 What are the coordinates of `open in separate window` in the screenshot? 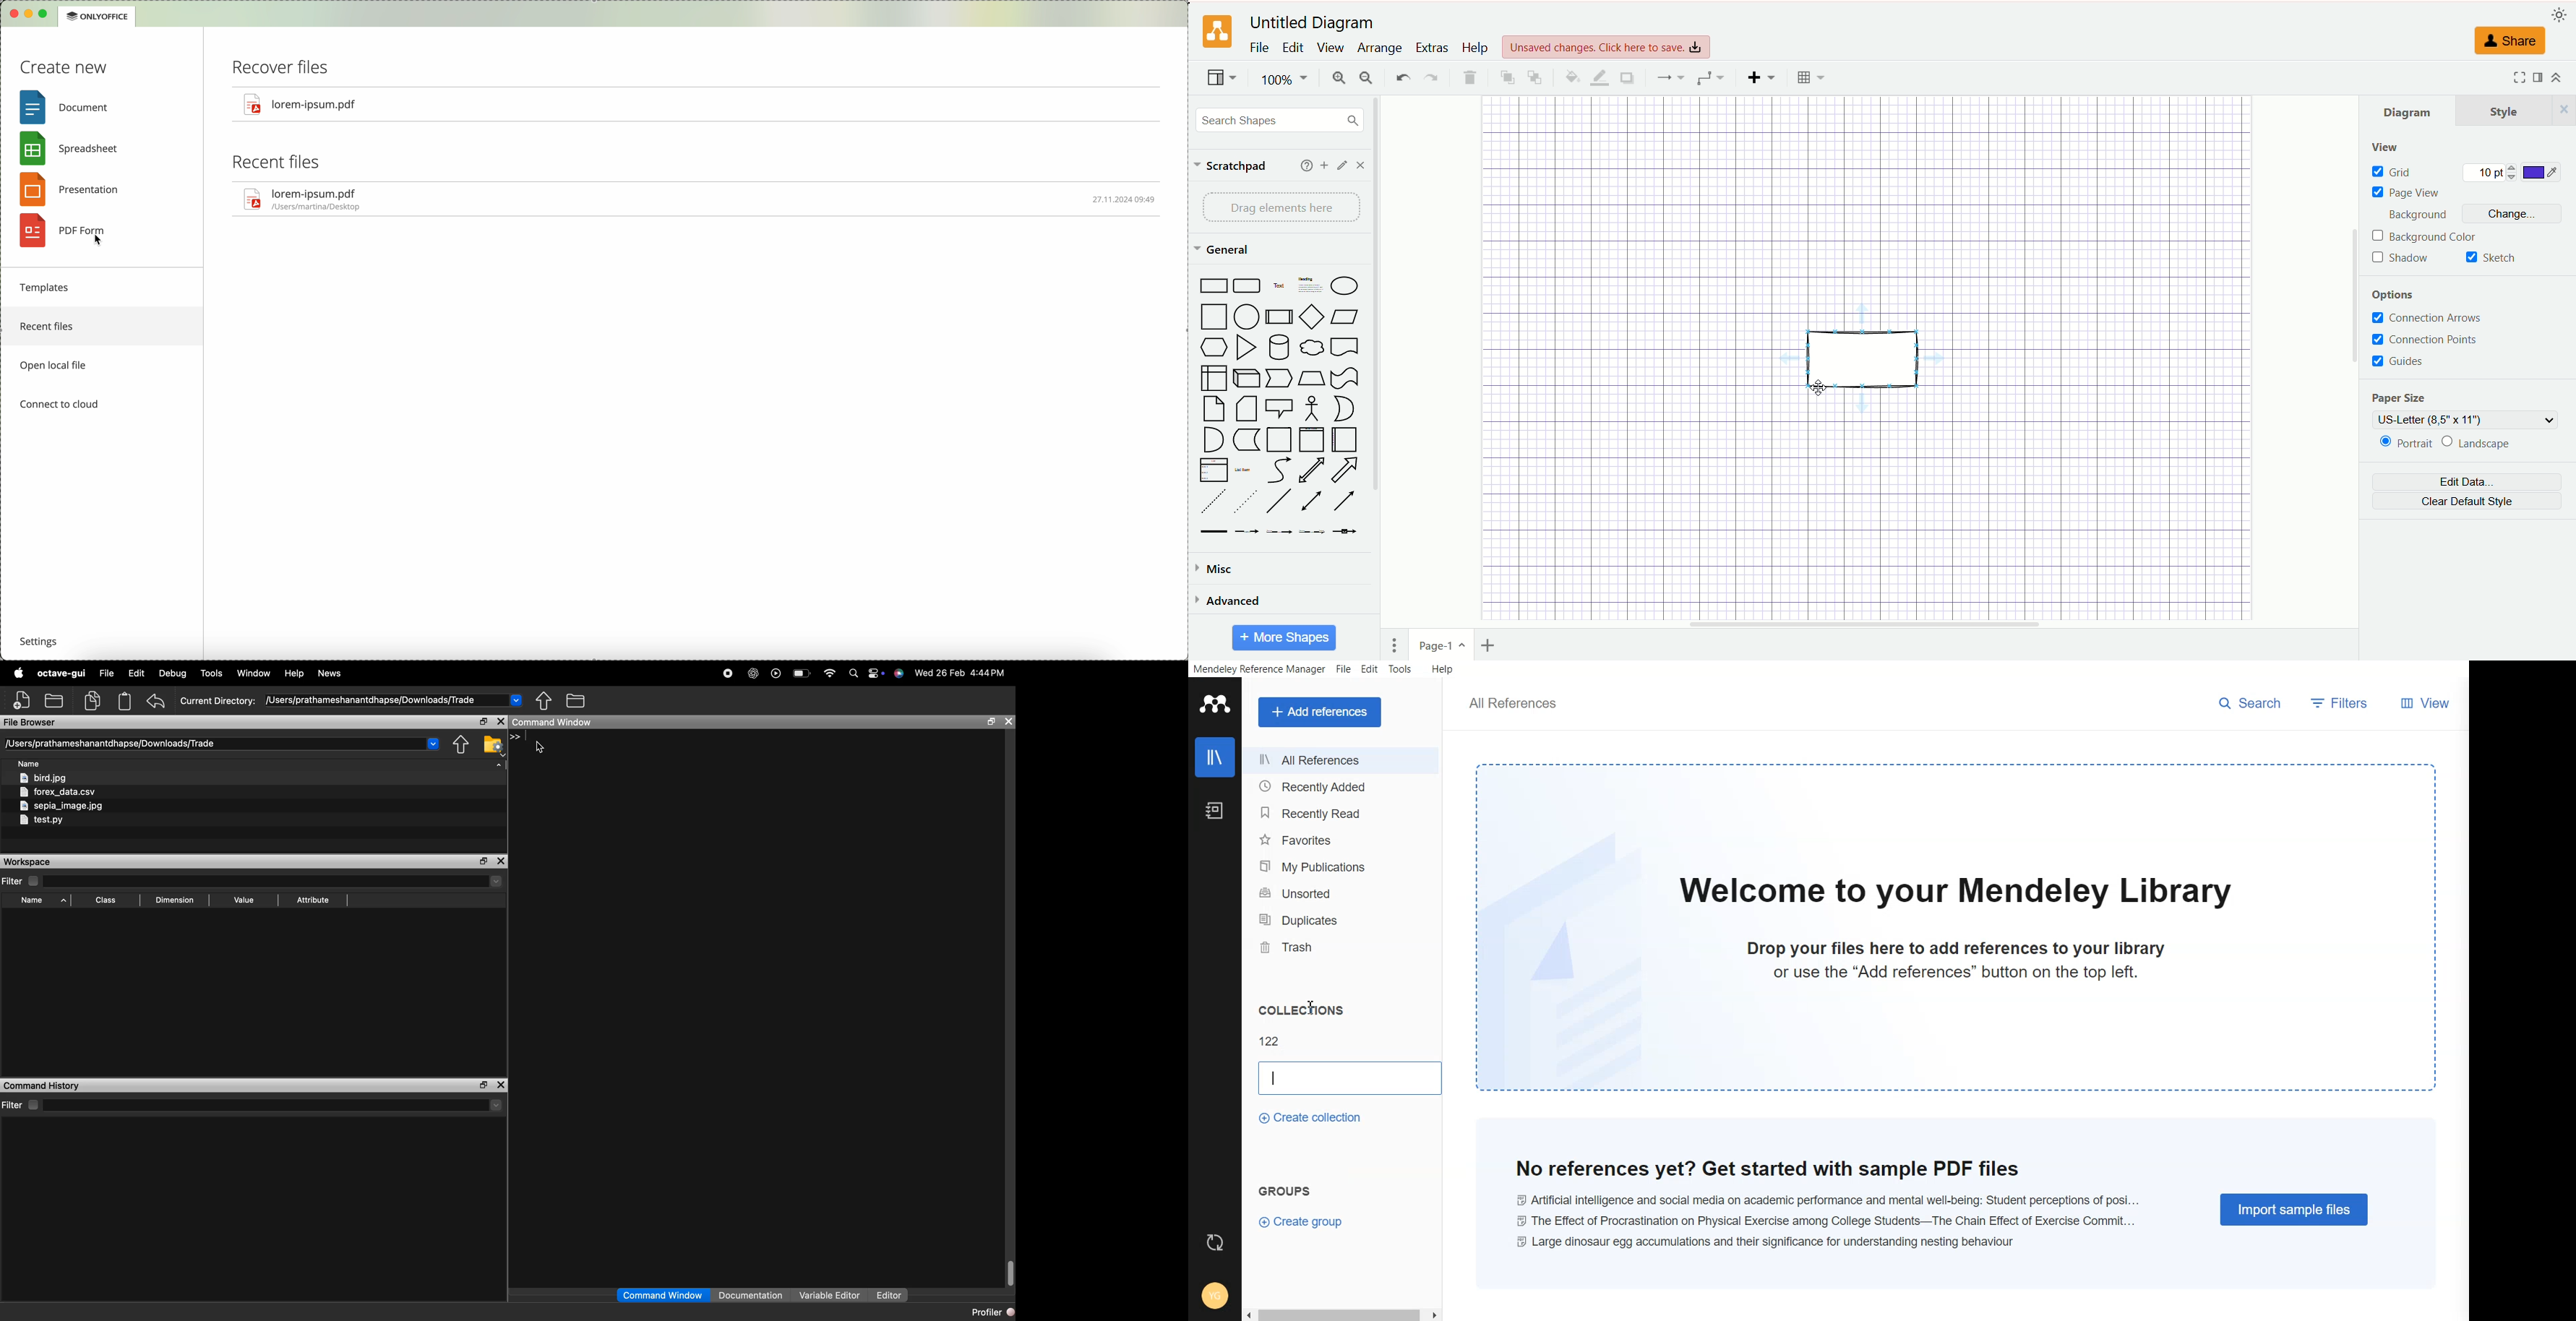 It's located at (484, 1085).